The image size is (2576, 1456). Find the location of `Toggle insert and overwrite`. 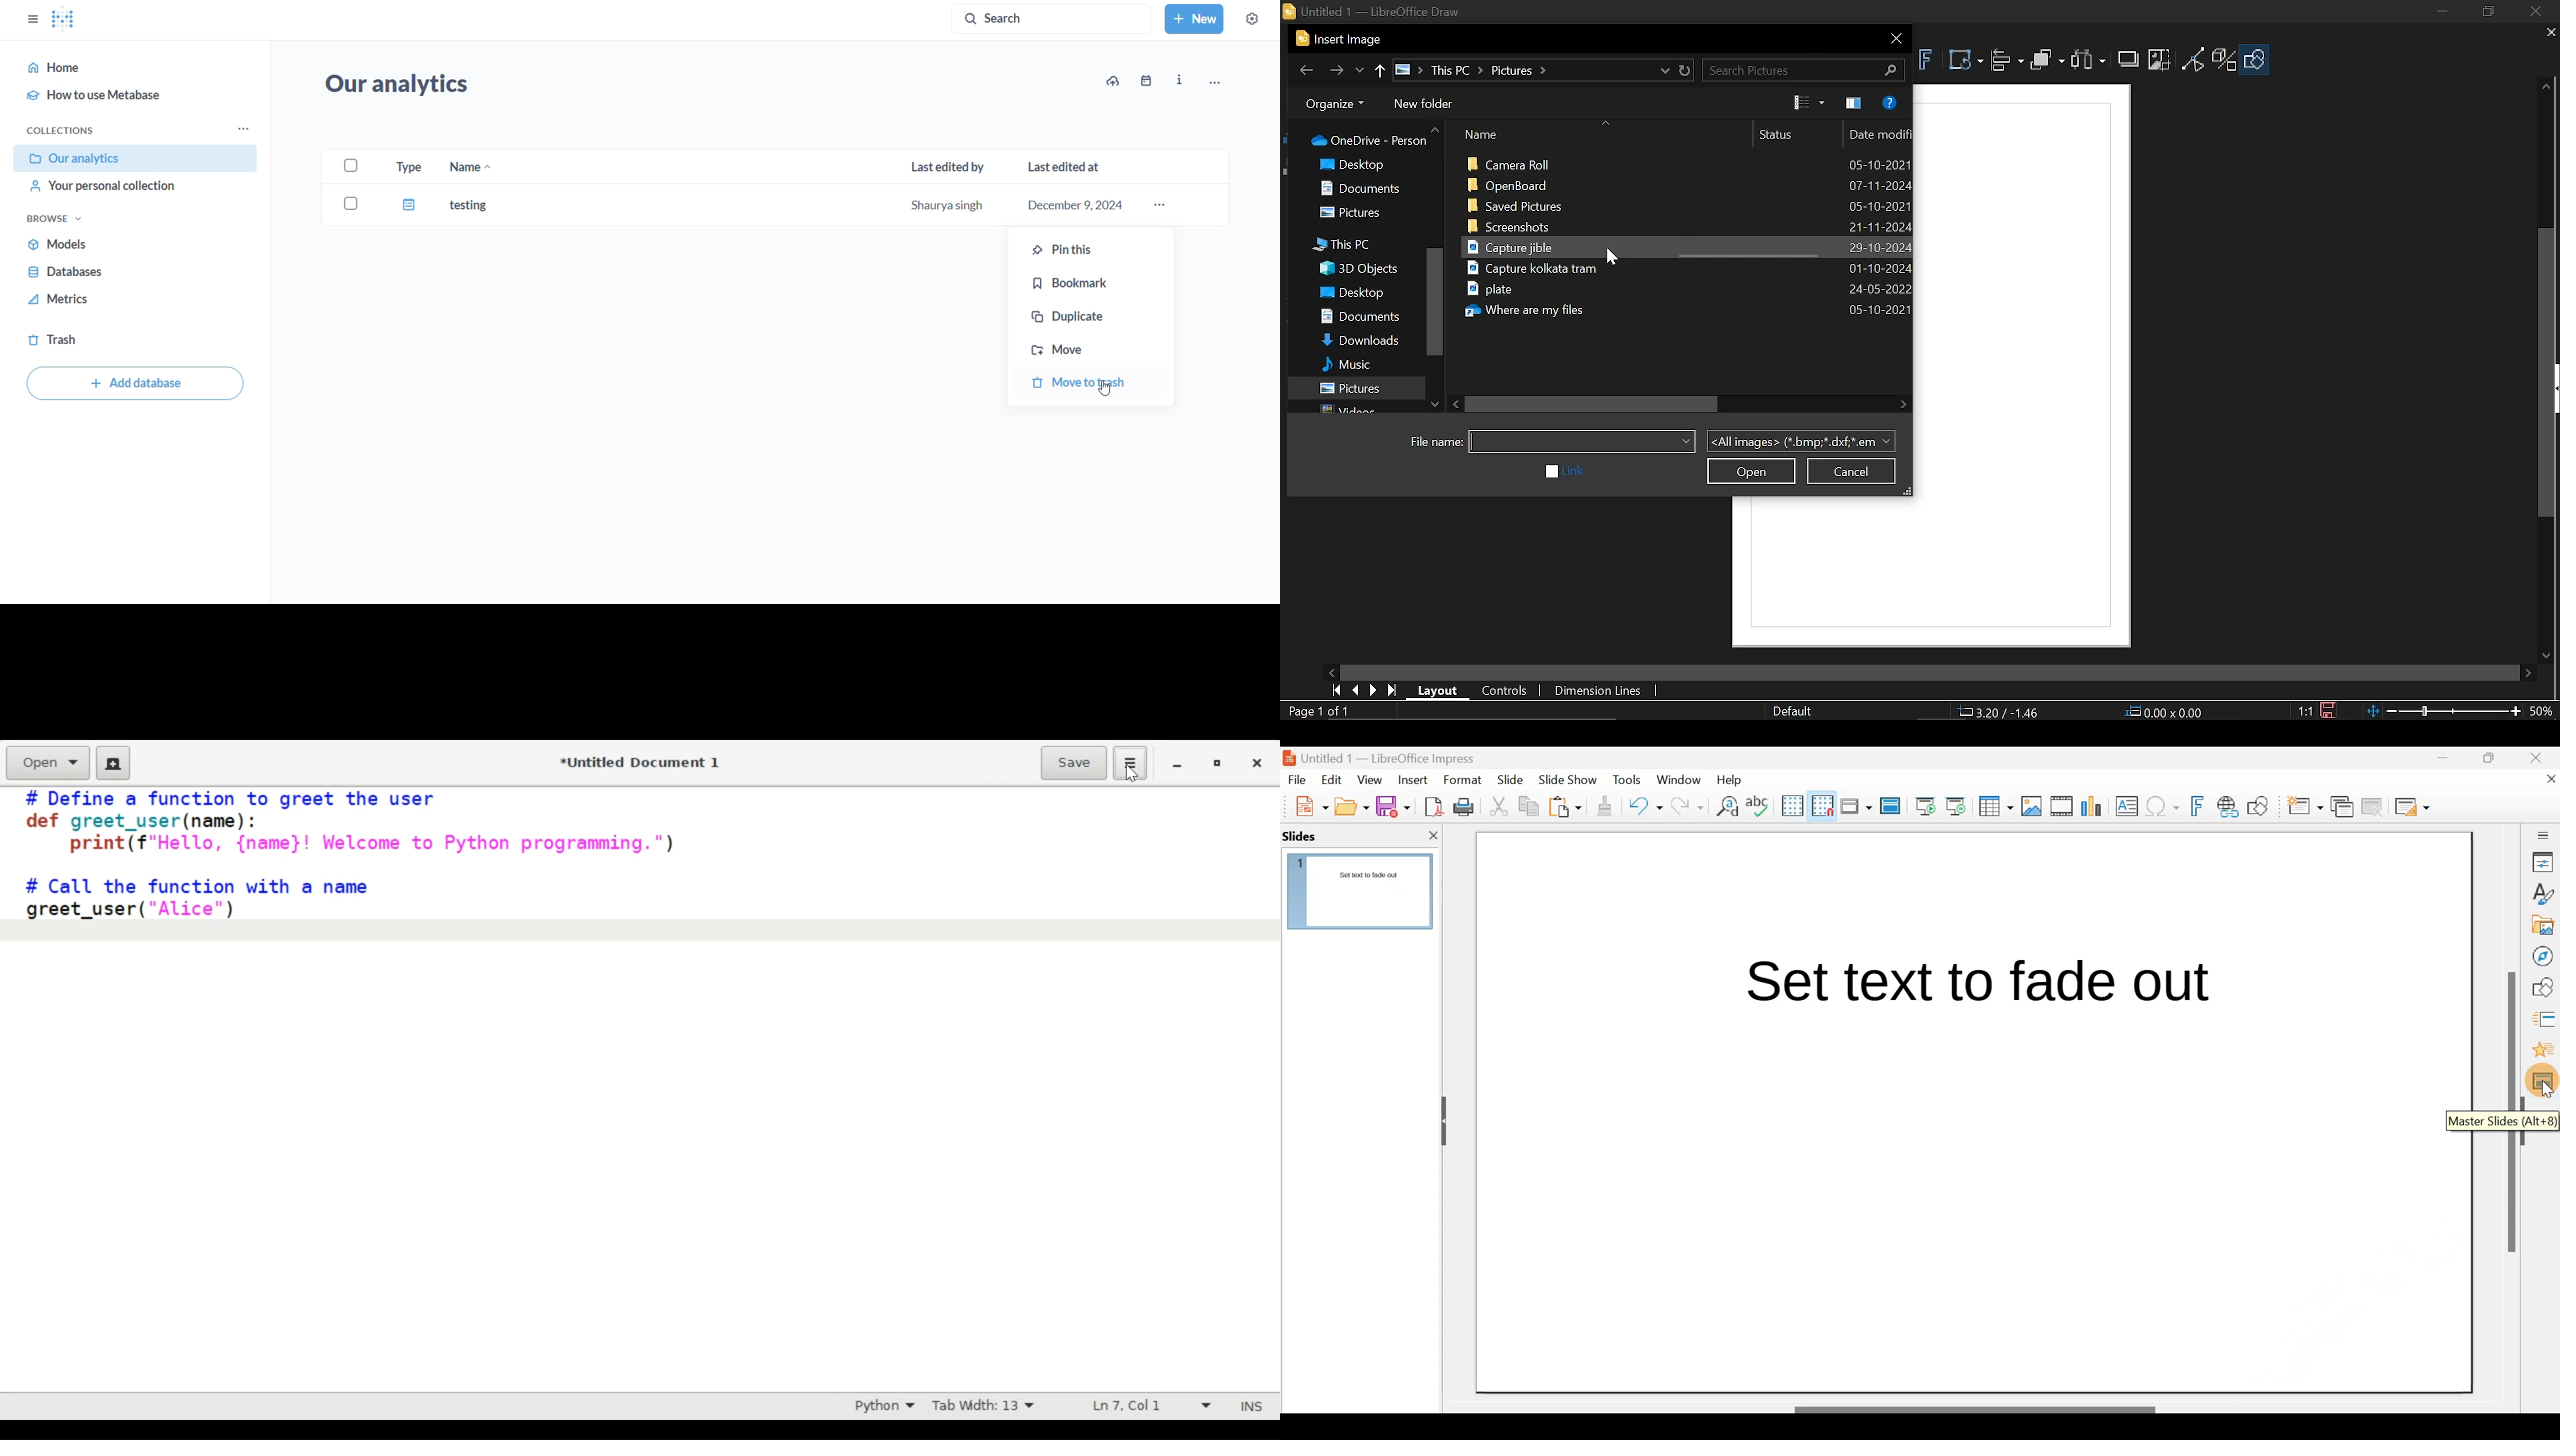

Toggle insert and overwrite is located at coordinates (1239, 1406).